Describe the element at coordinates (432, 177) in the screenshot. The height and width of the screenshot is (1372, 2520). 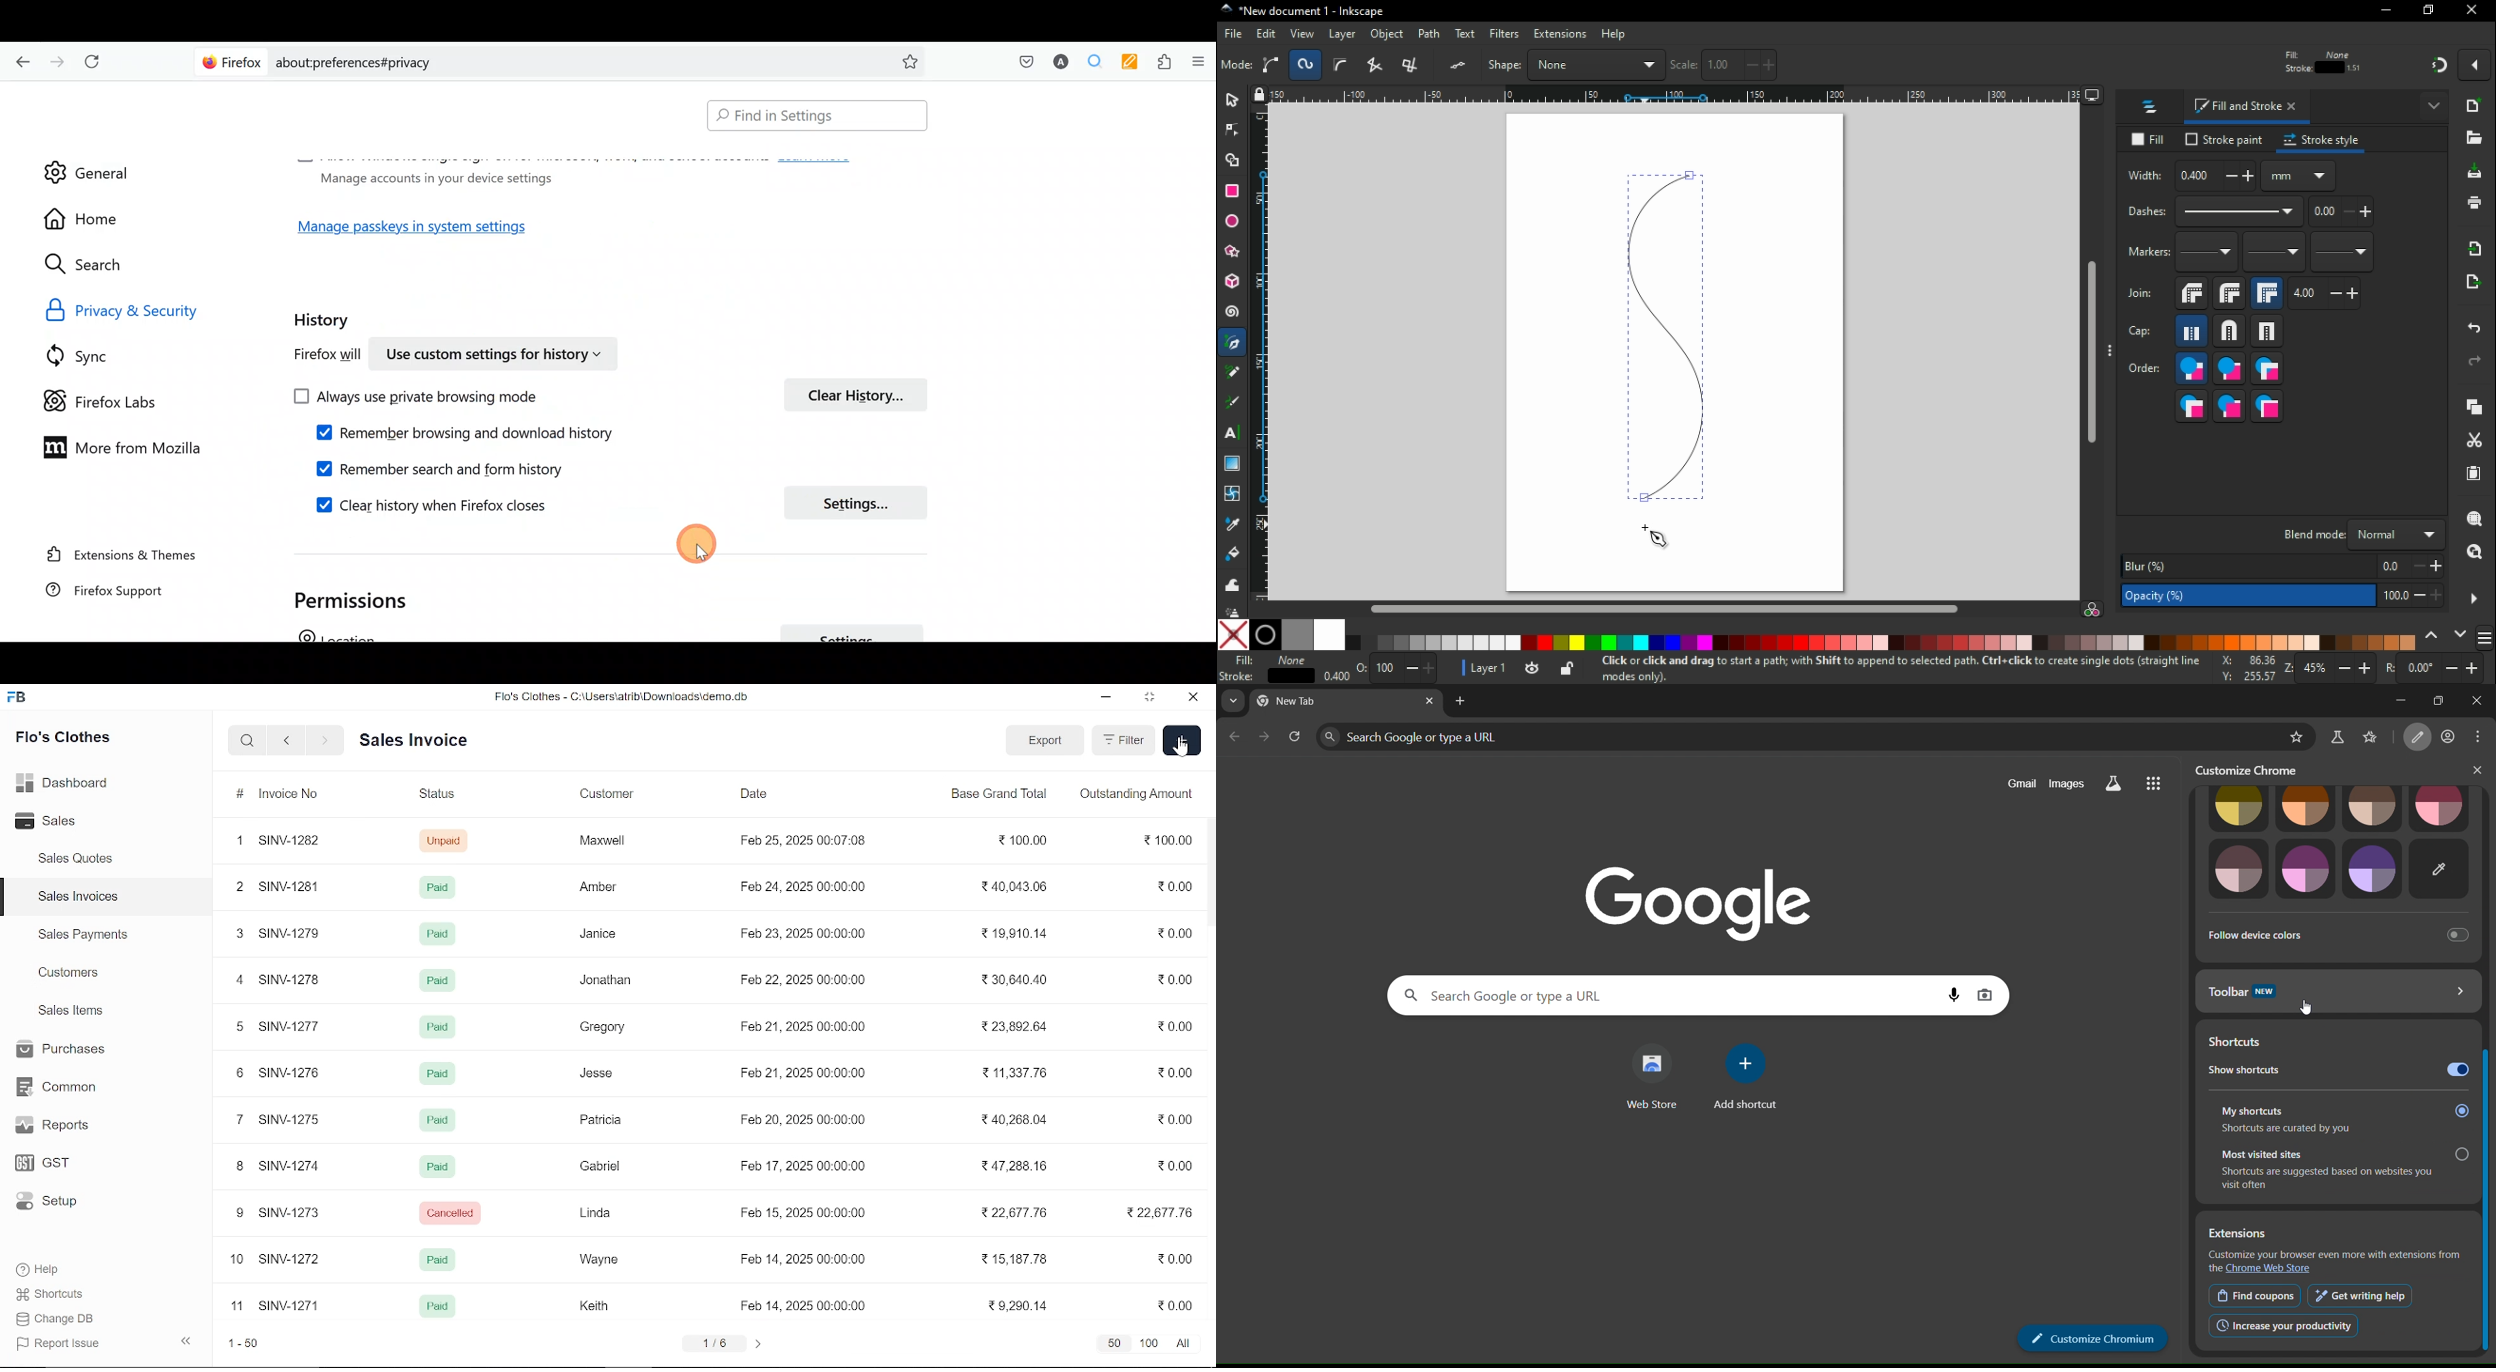
I see `Manage accounts in your device settings` at that location.